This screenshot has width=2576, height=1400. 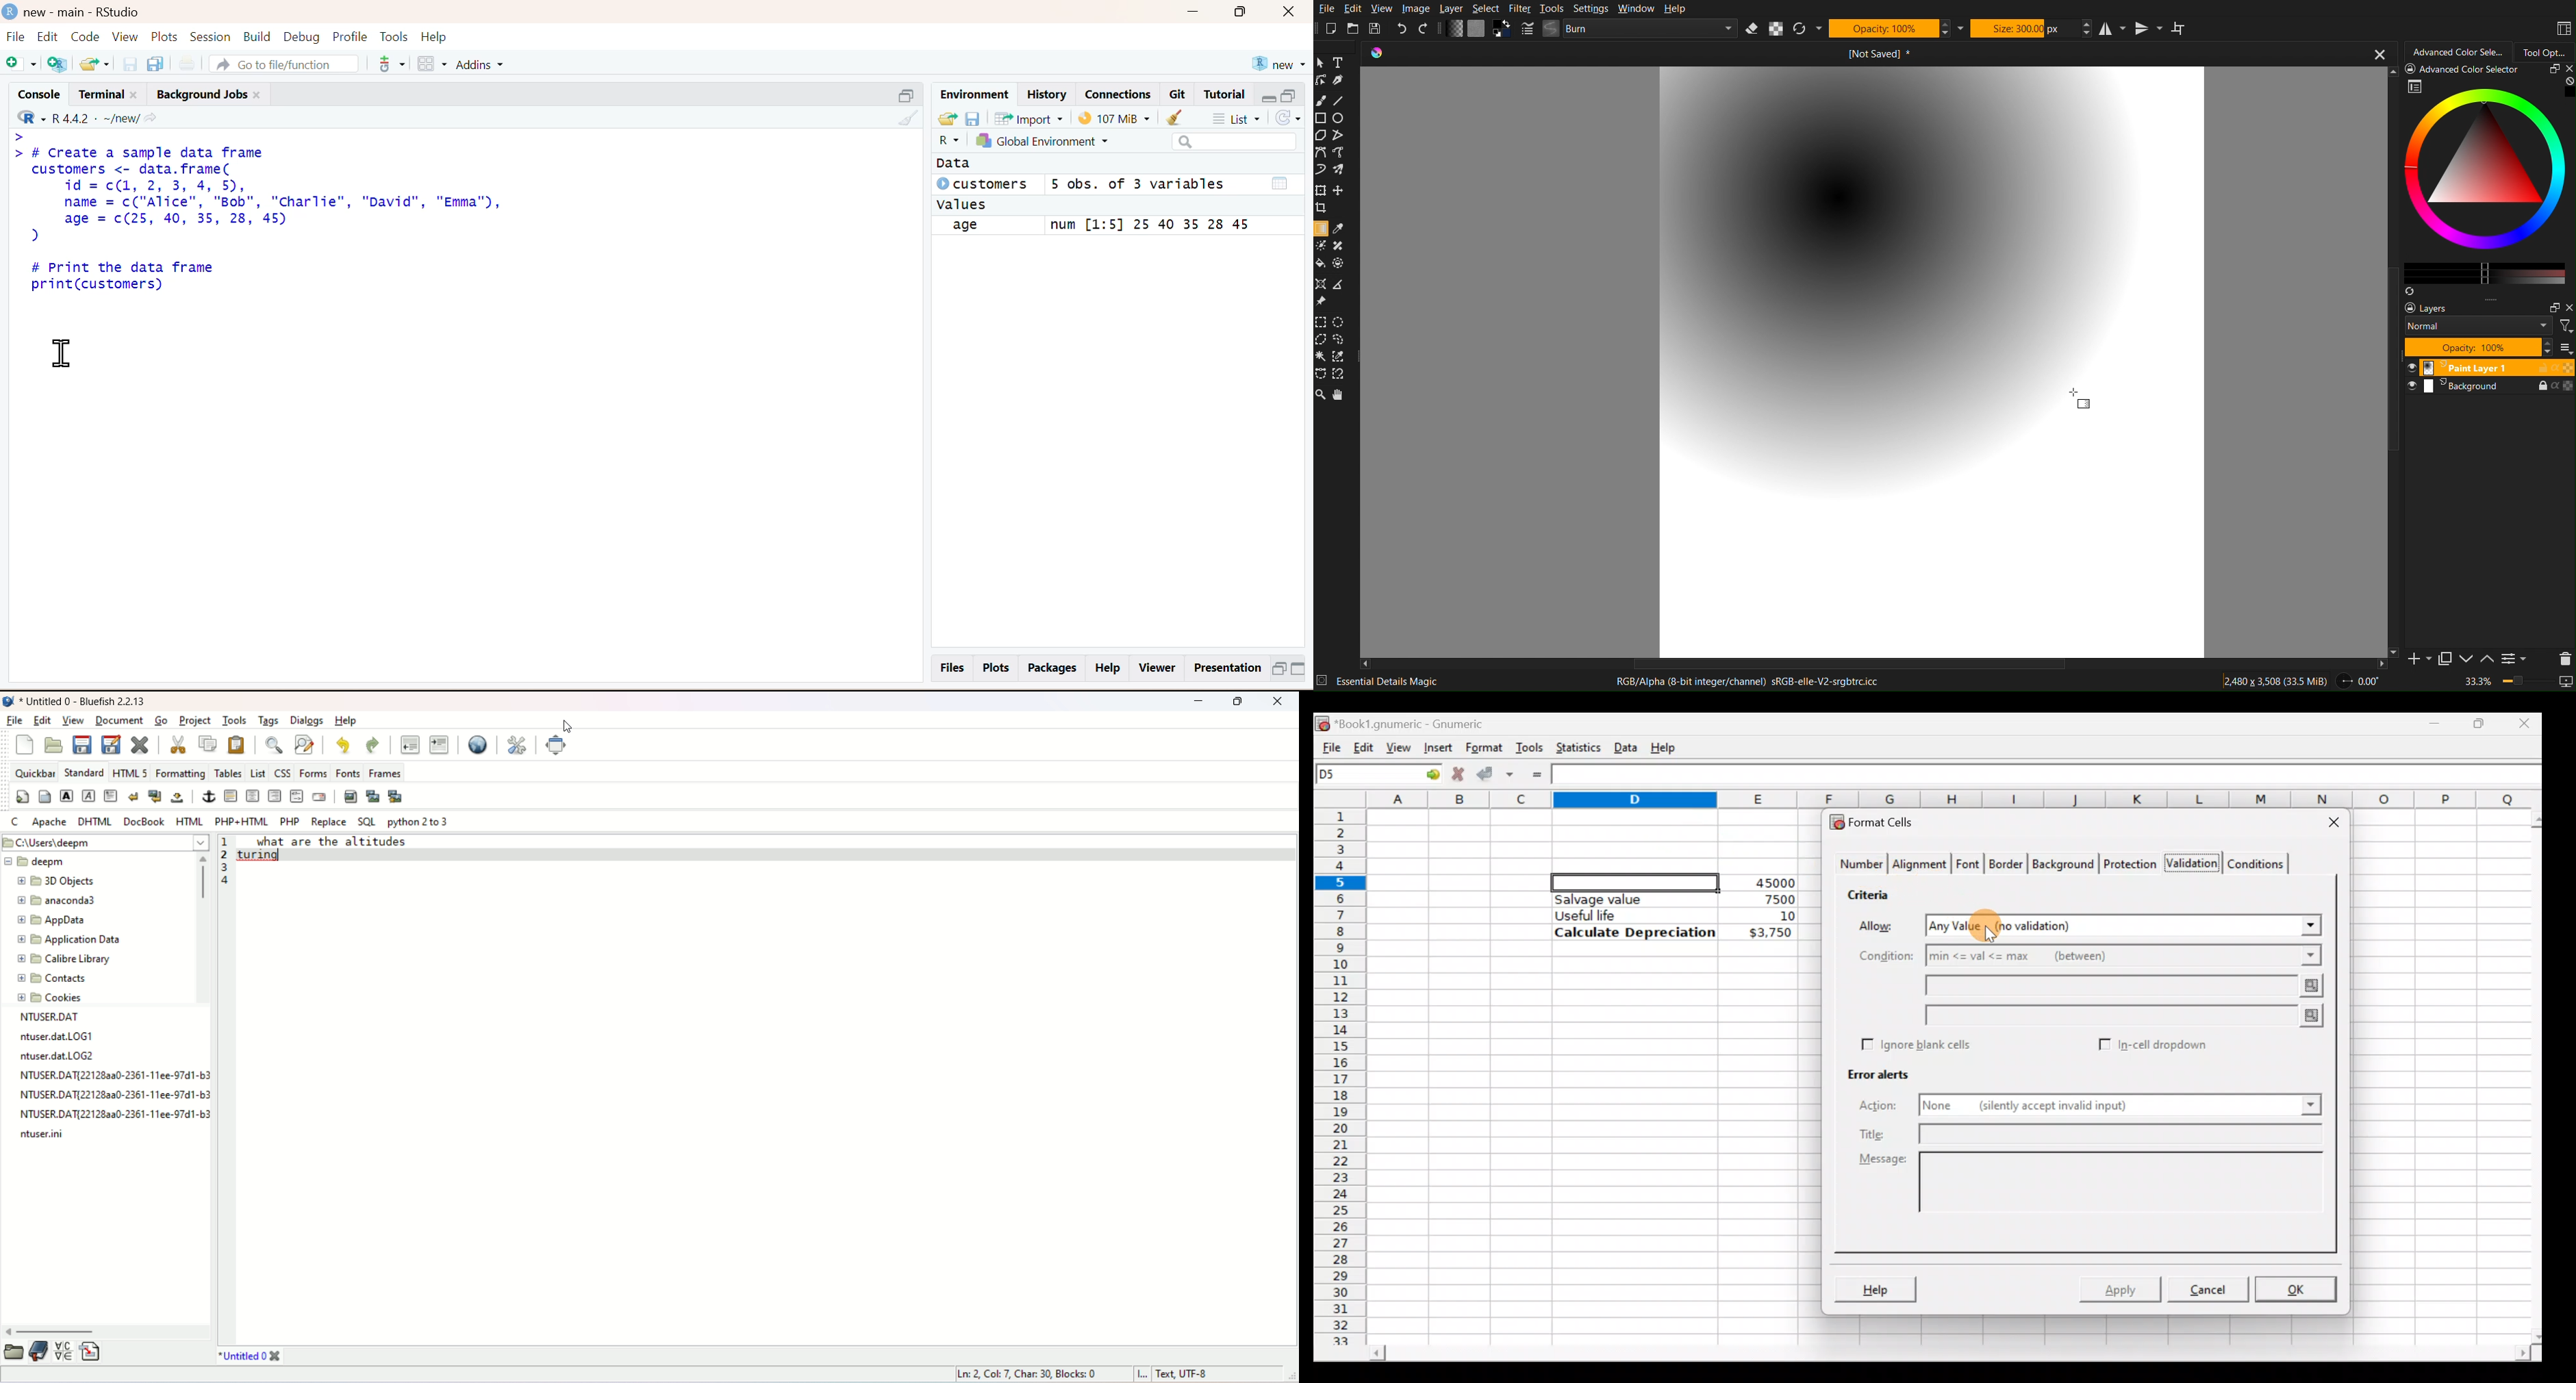 I want to click on Debug, so click(x=301, y=36).